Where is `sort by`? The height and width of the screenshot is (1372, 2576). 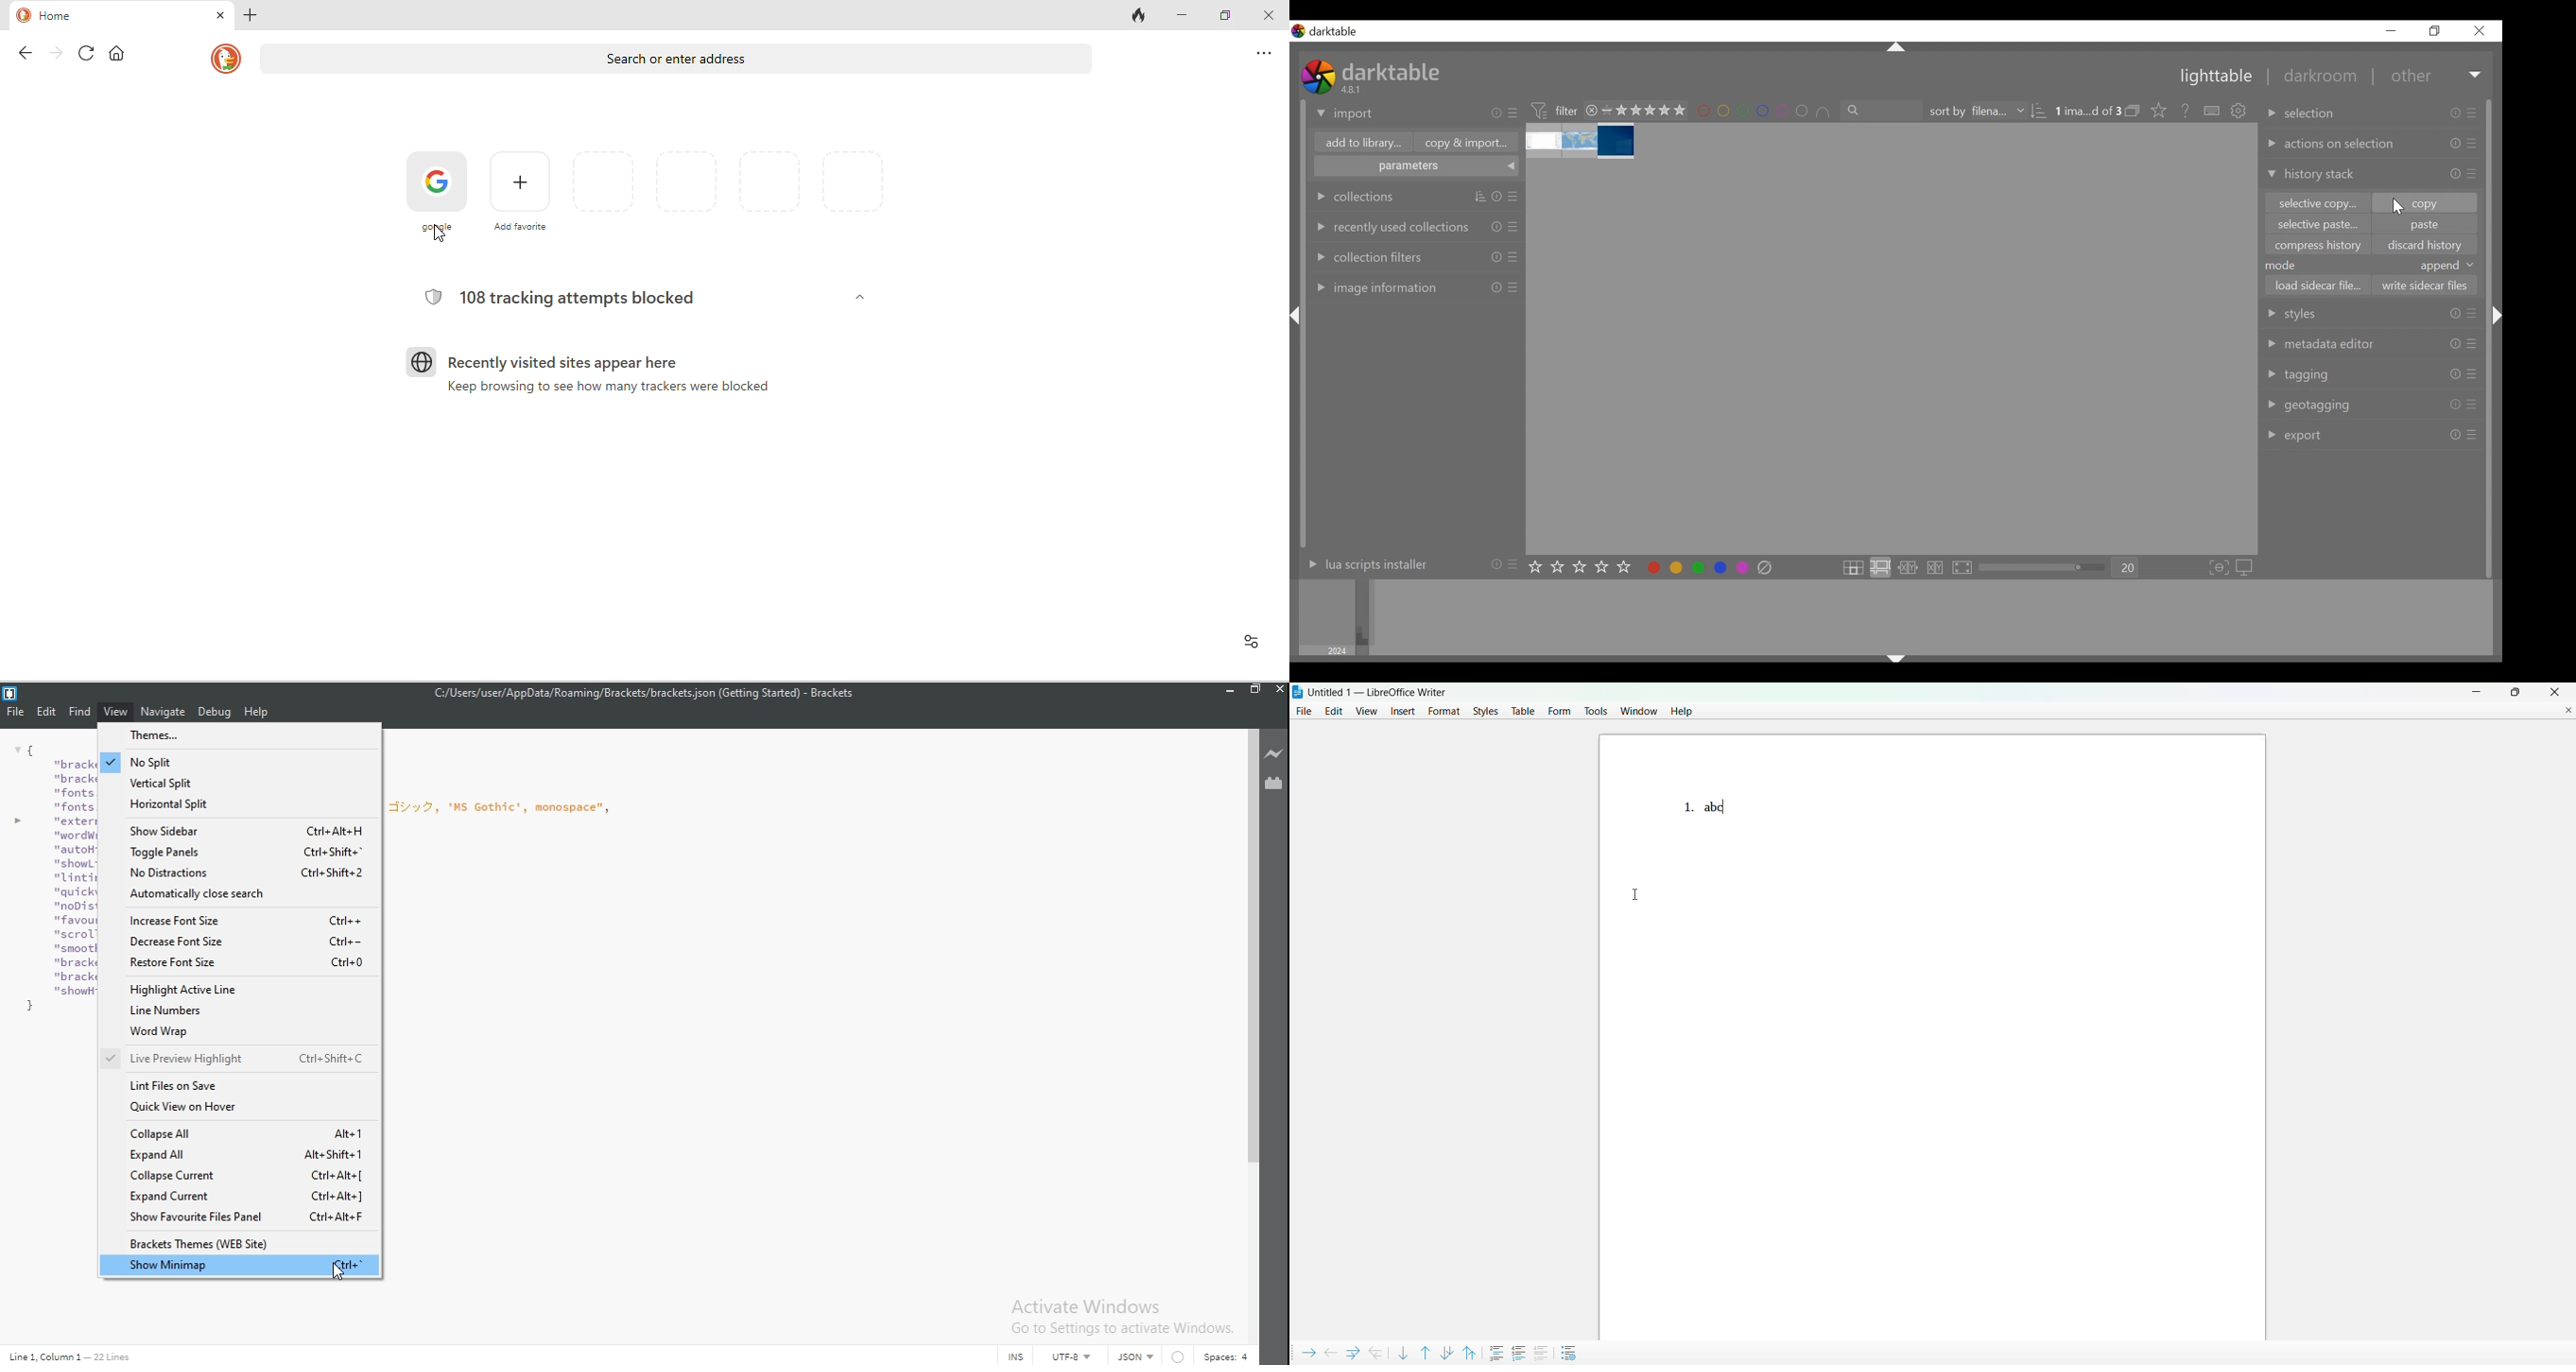
sort by is located at coordinates (1975, 111).